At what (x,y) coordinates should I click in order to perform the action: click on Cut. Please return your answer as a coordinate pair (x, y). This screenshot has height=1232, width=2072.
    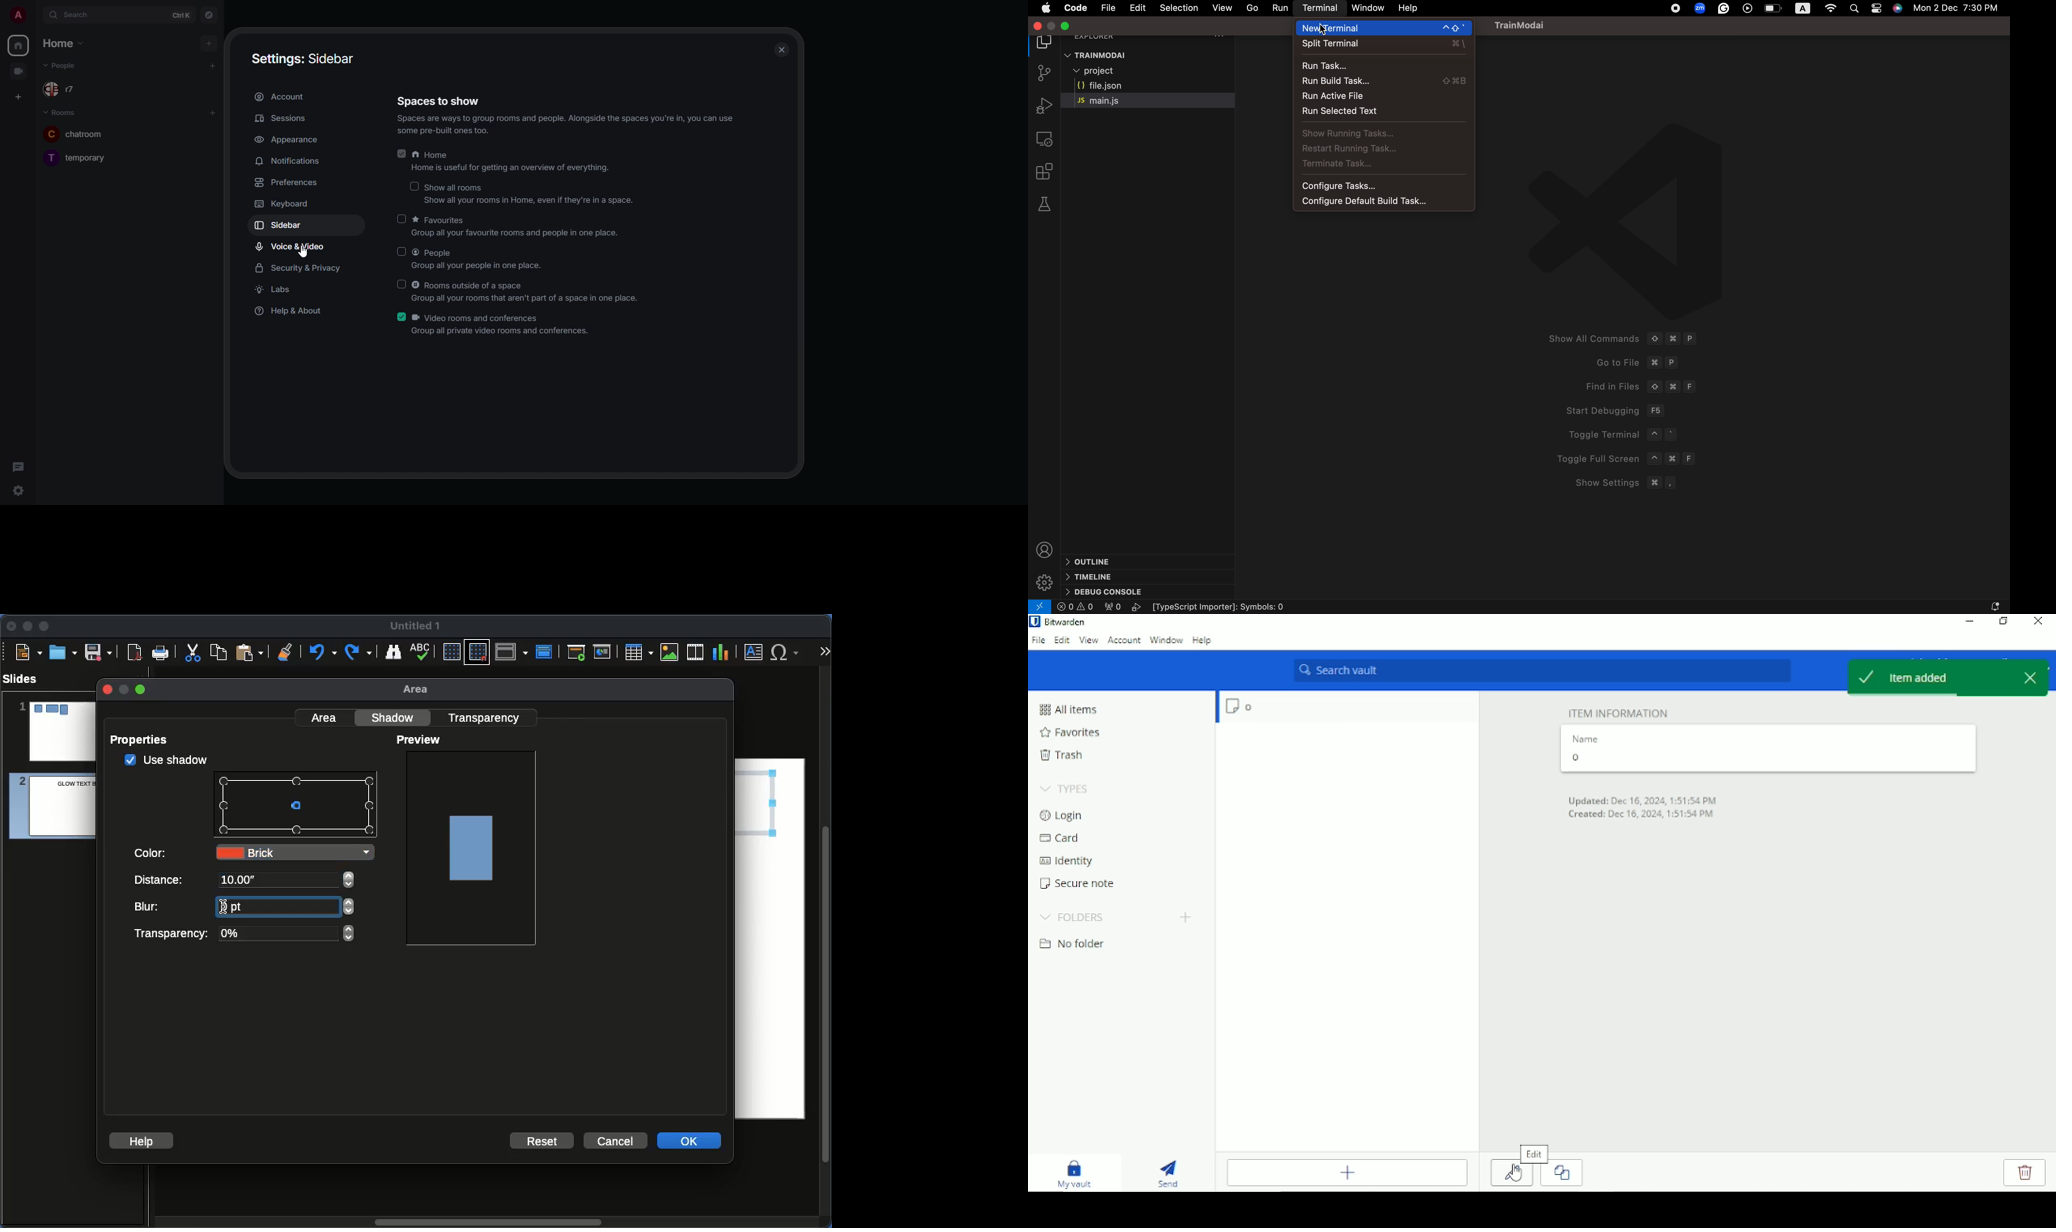
    Looking at the image, I should click on (193, 652).